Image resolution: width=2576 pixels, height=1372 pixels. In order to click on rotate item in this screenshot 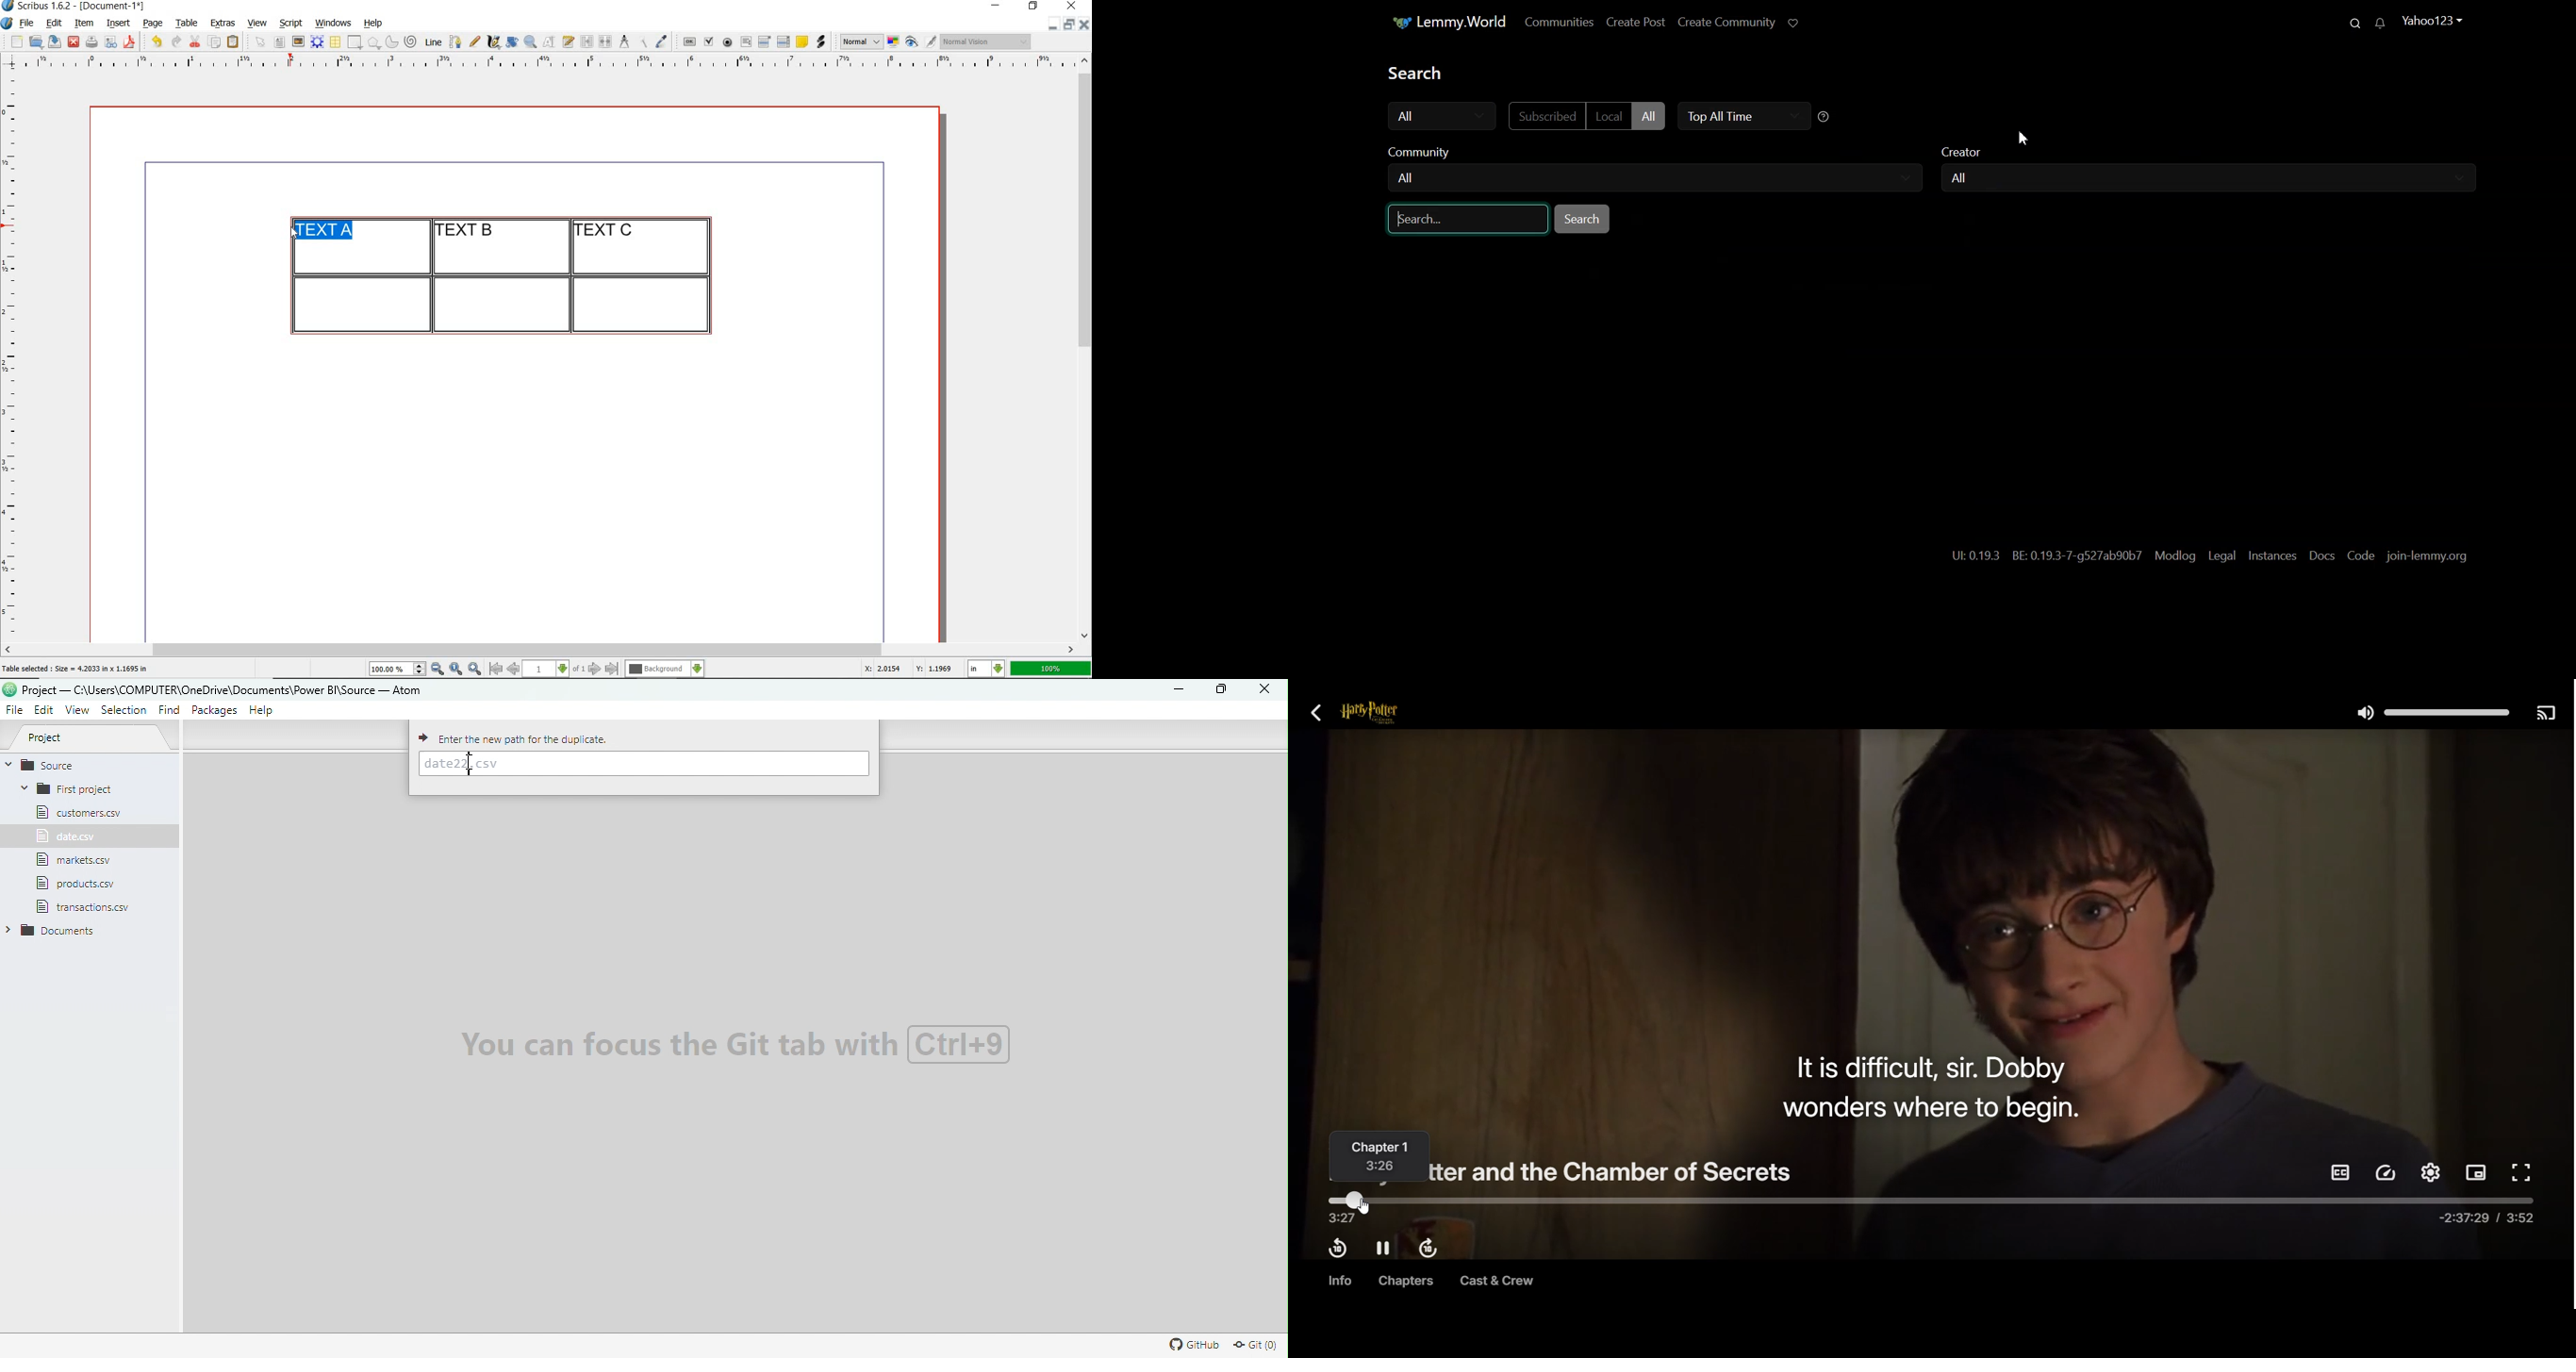, I will do `click(512, 42)`.